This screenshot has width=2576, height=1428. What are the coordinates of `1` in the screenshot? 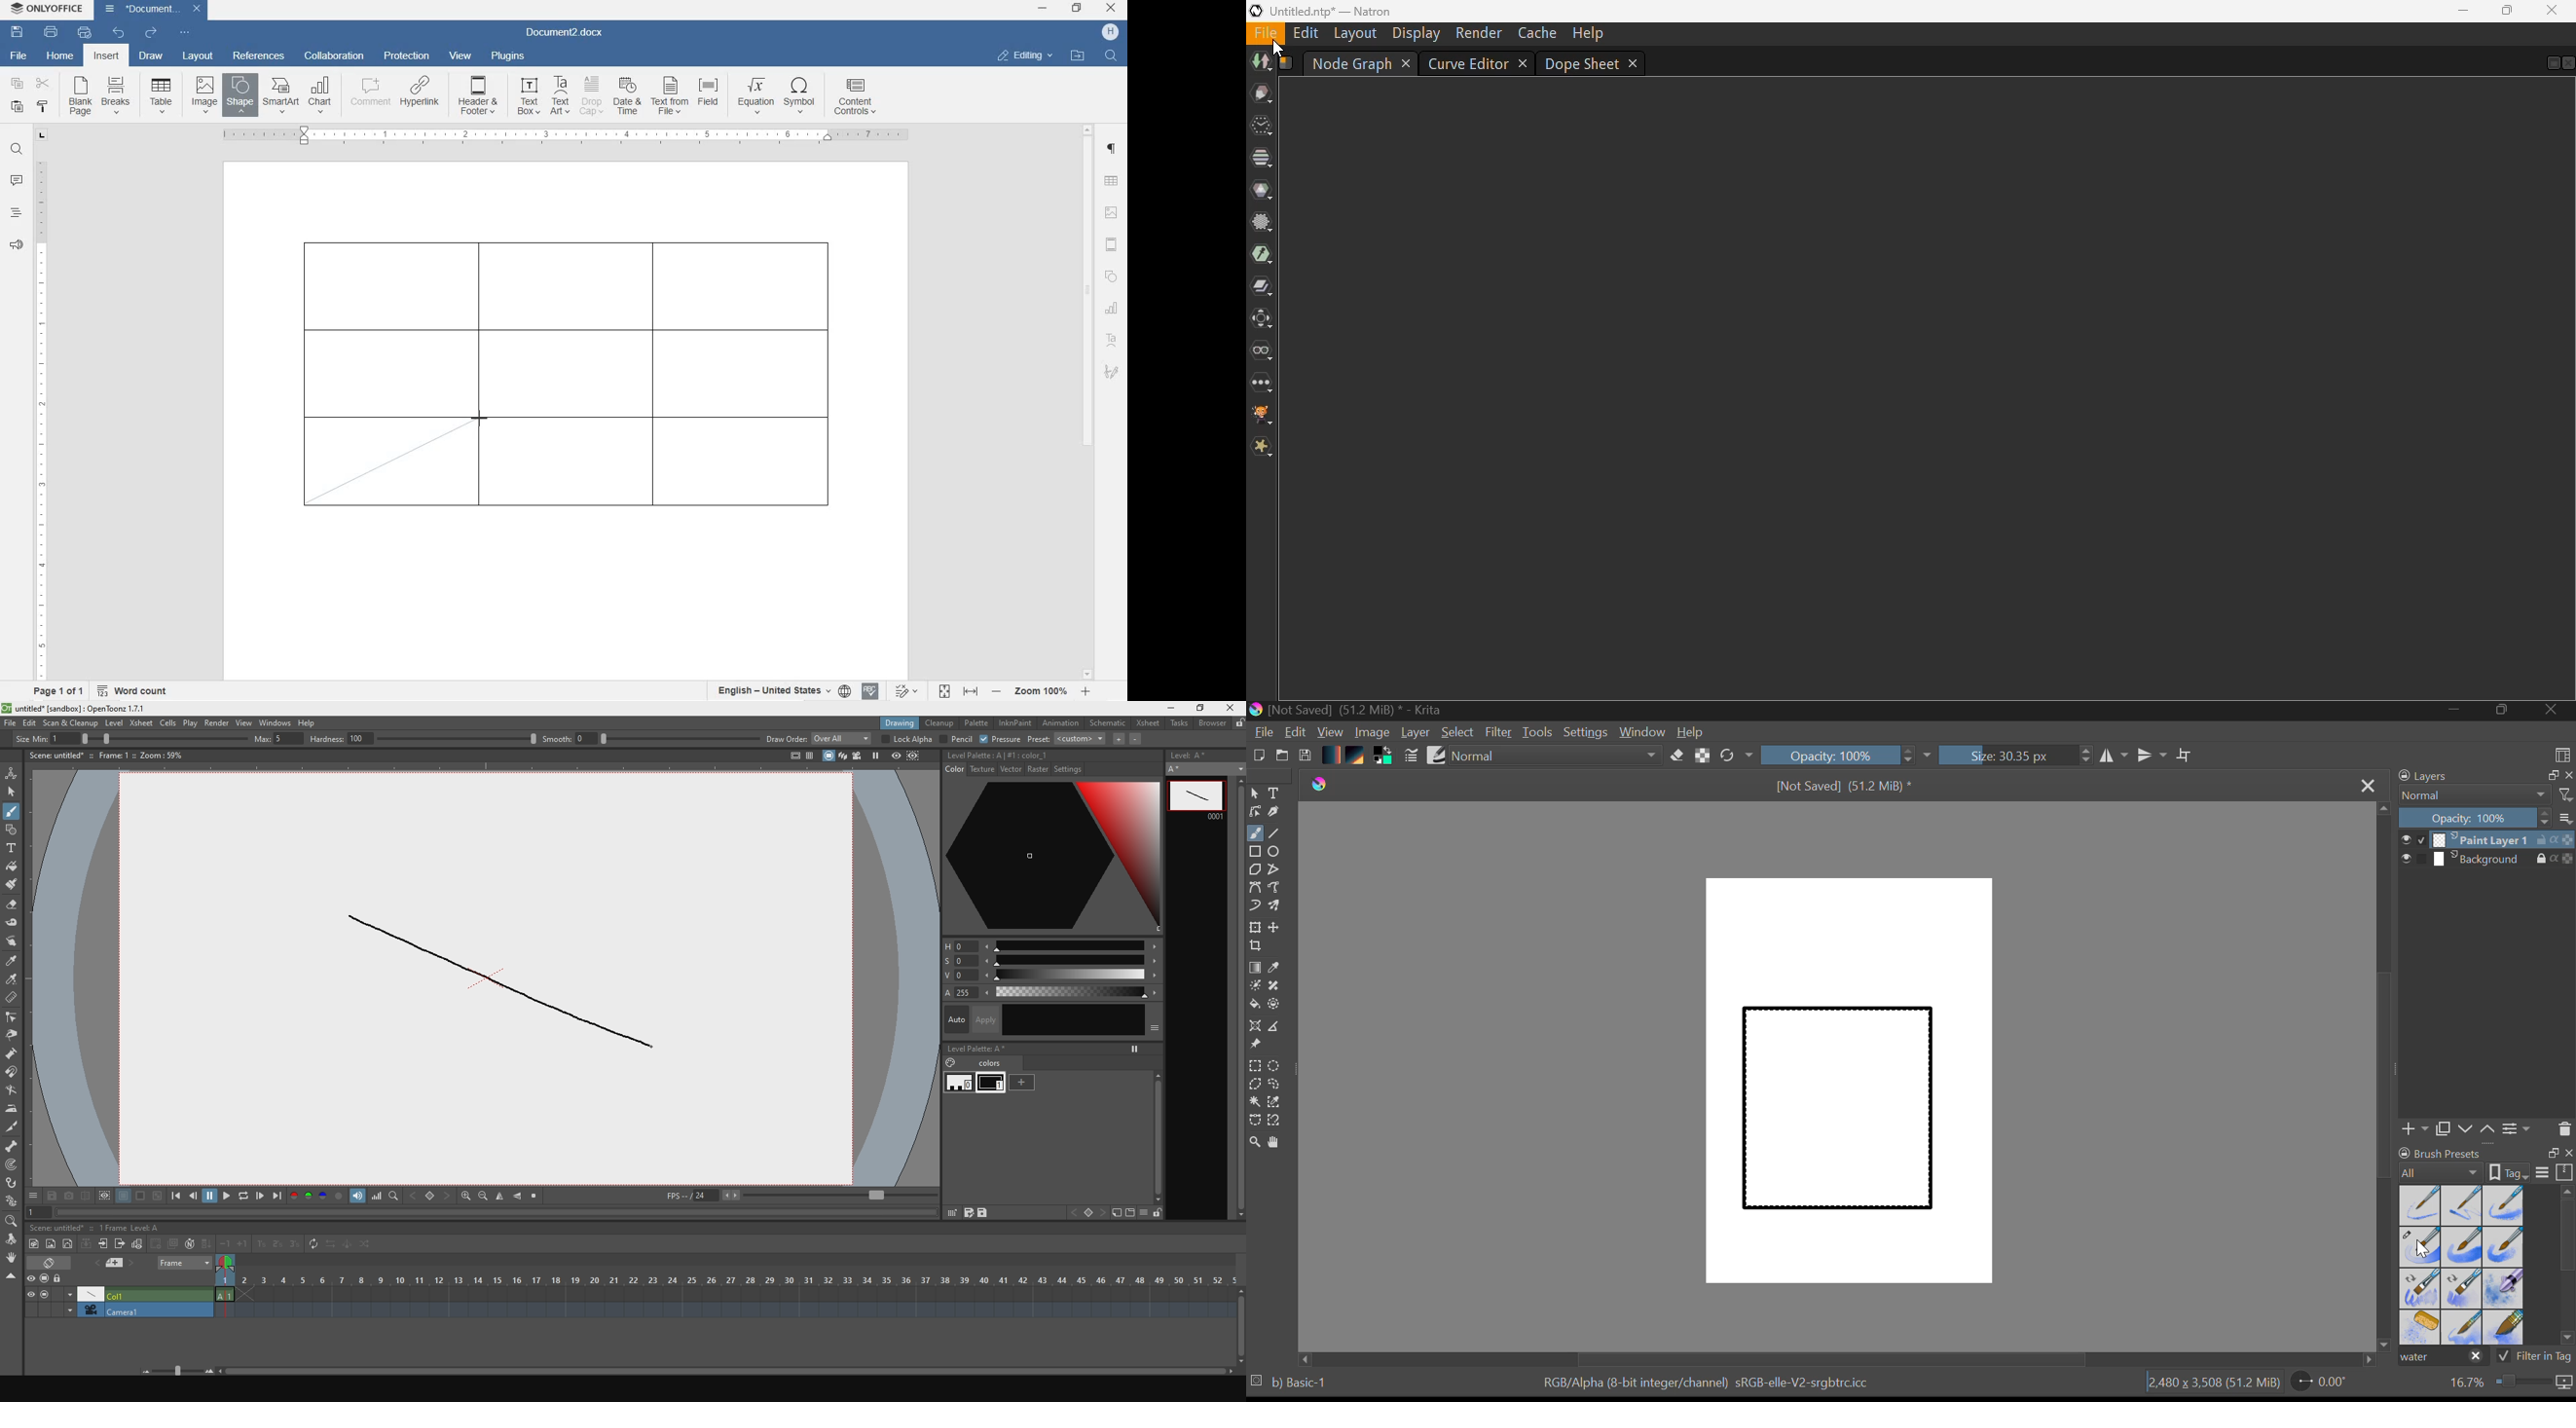 It's located at (34, 1212).